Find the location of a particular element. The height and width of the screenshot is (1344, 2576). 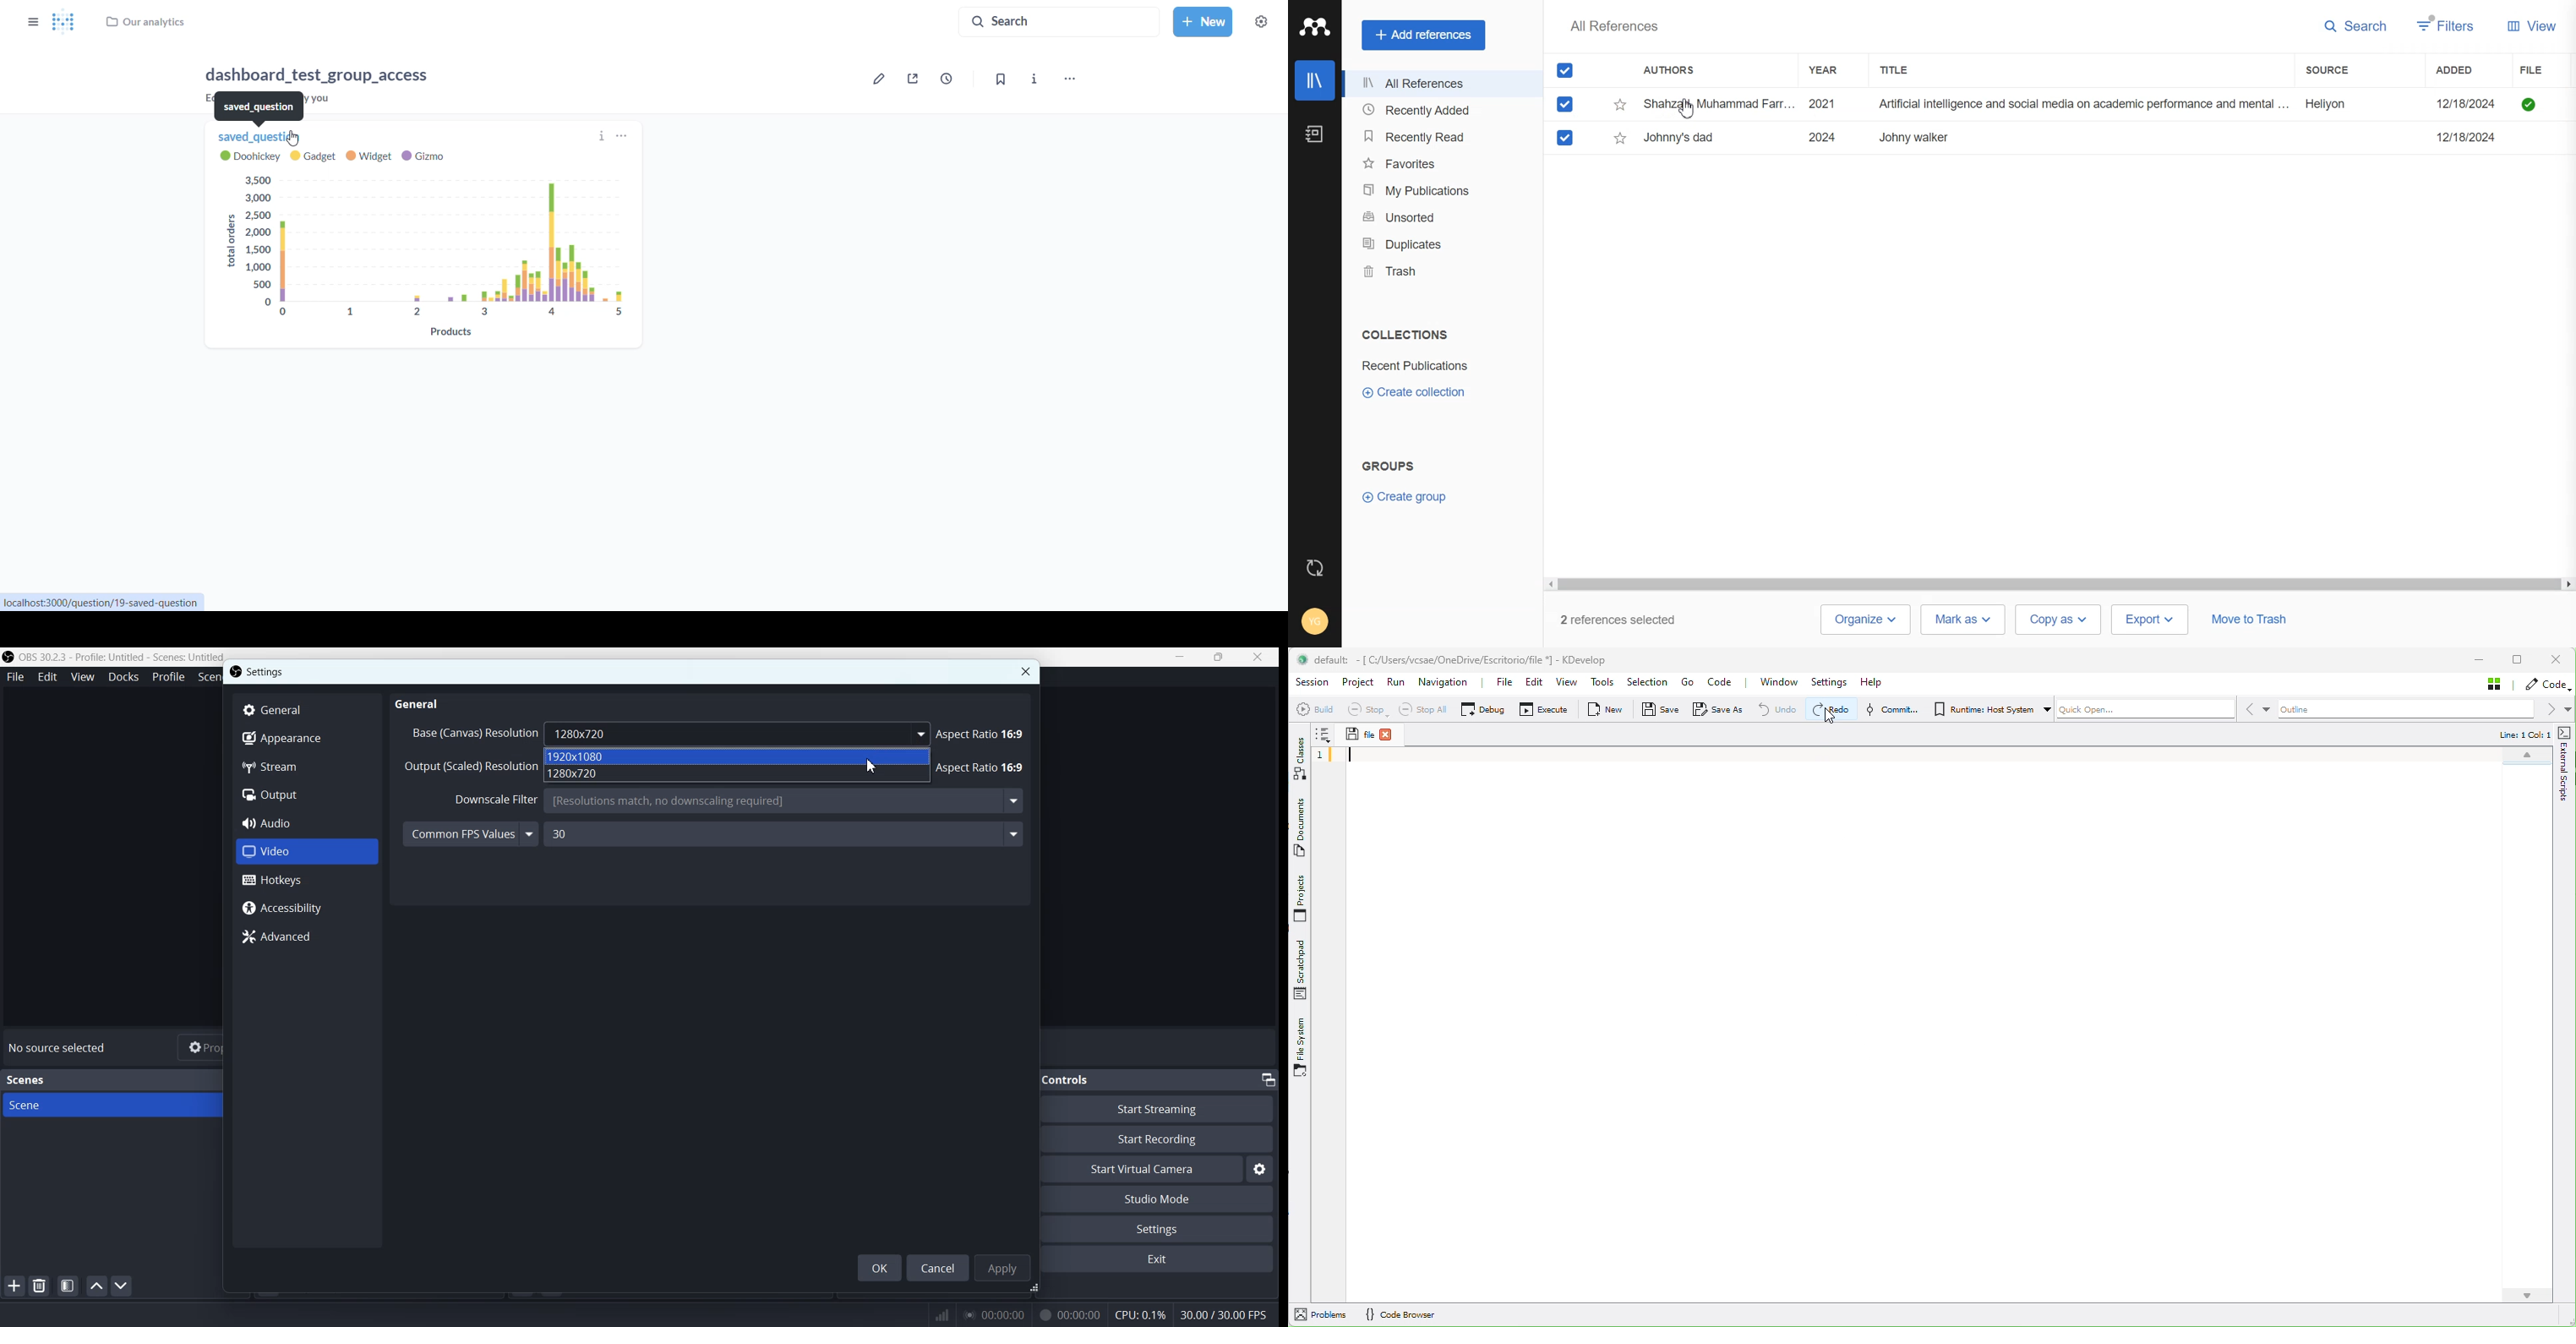

Remove selected scene is located at coordinates (39, 1285).